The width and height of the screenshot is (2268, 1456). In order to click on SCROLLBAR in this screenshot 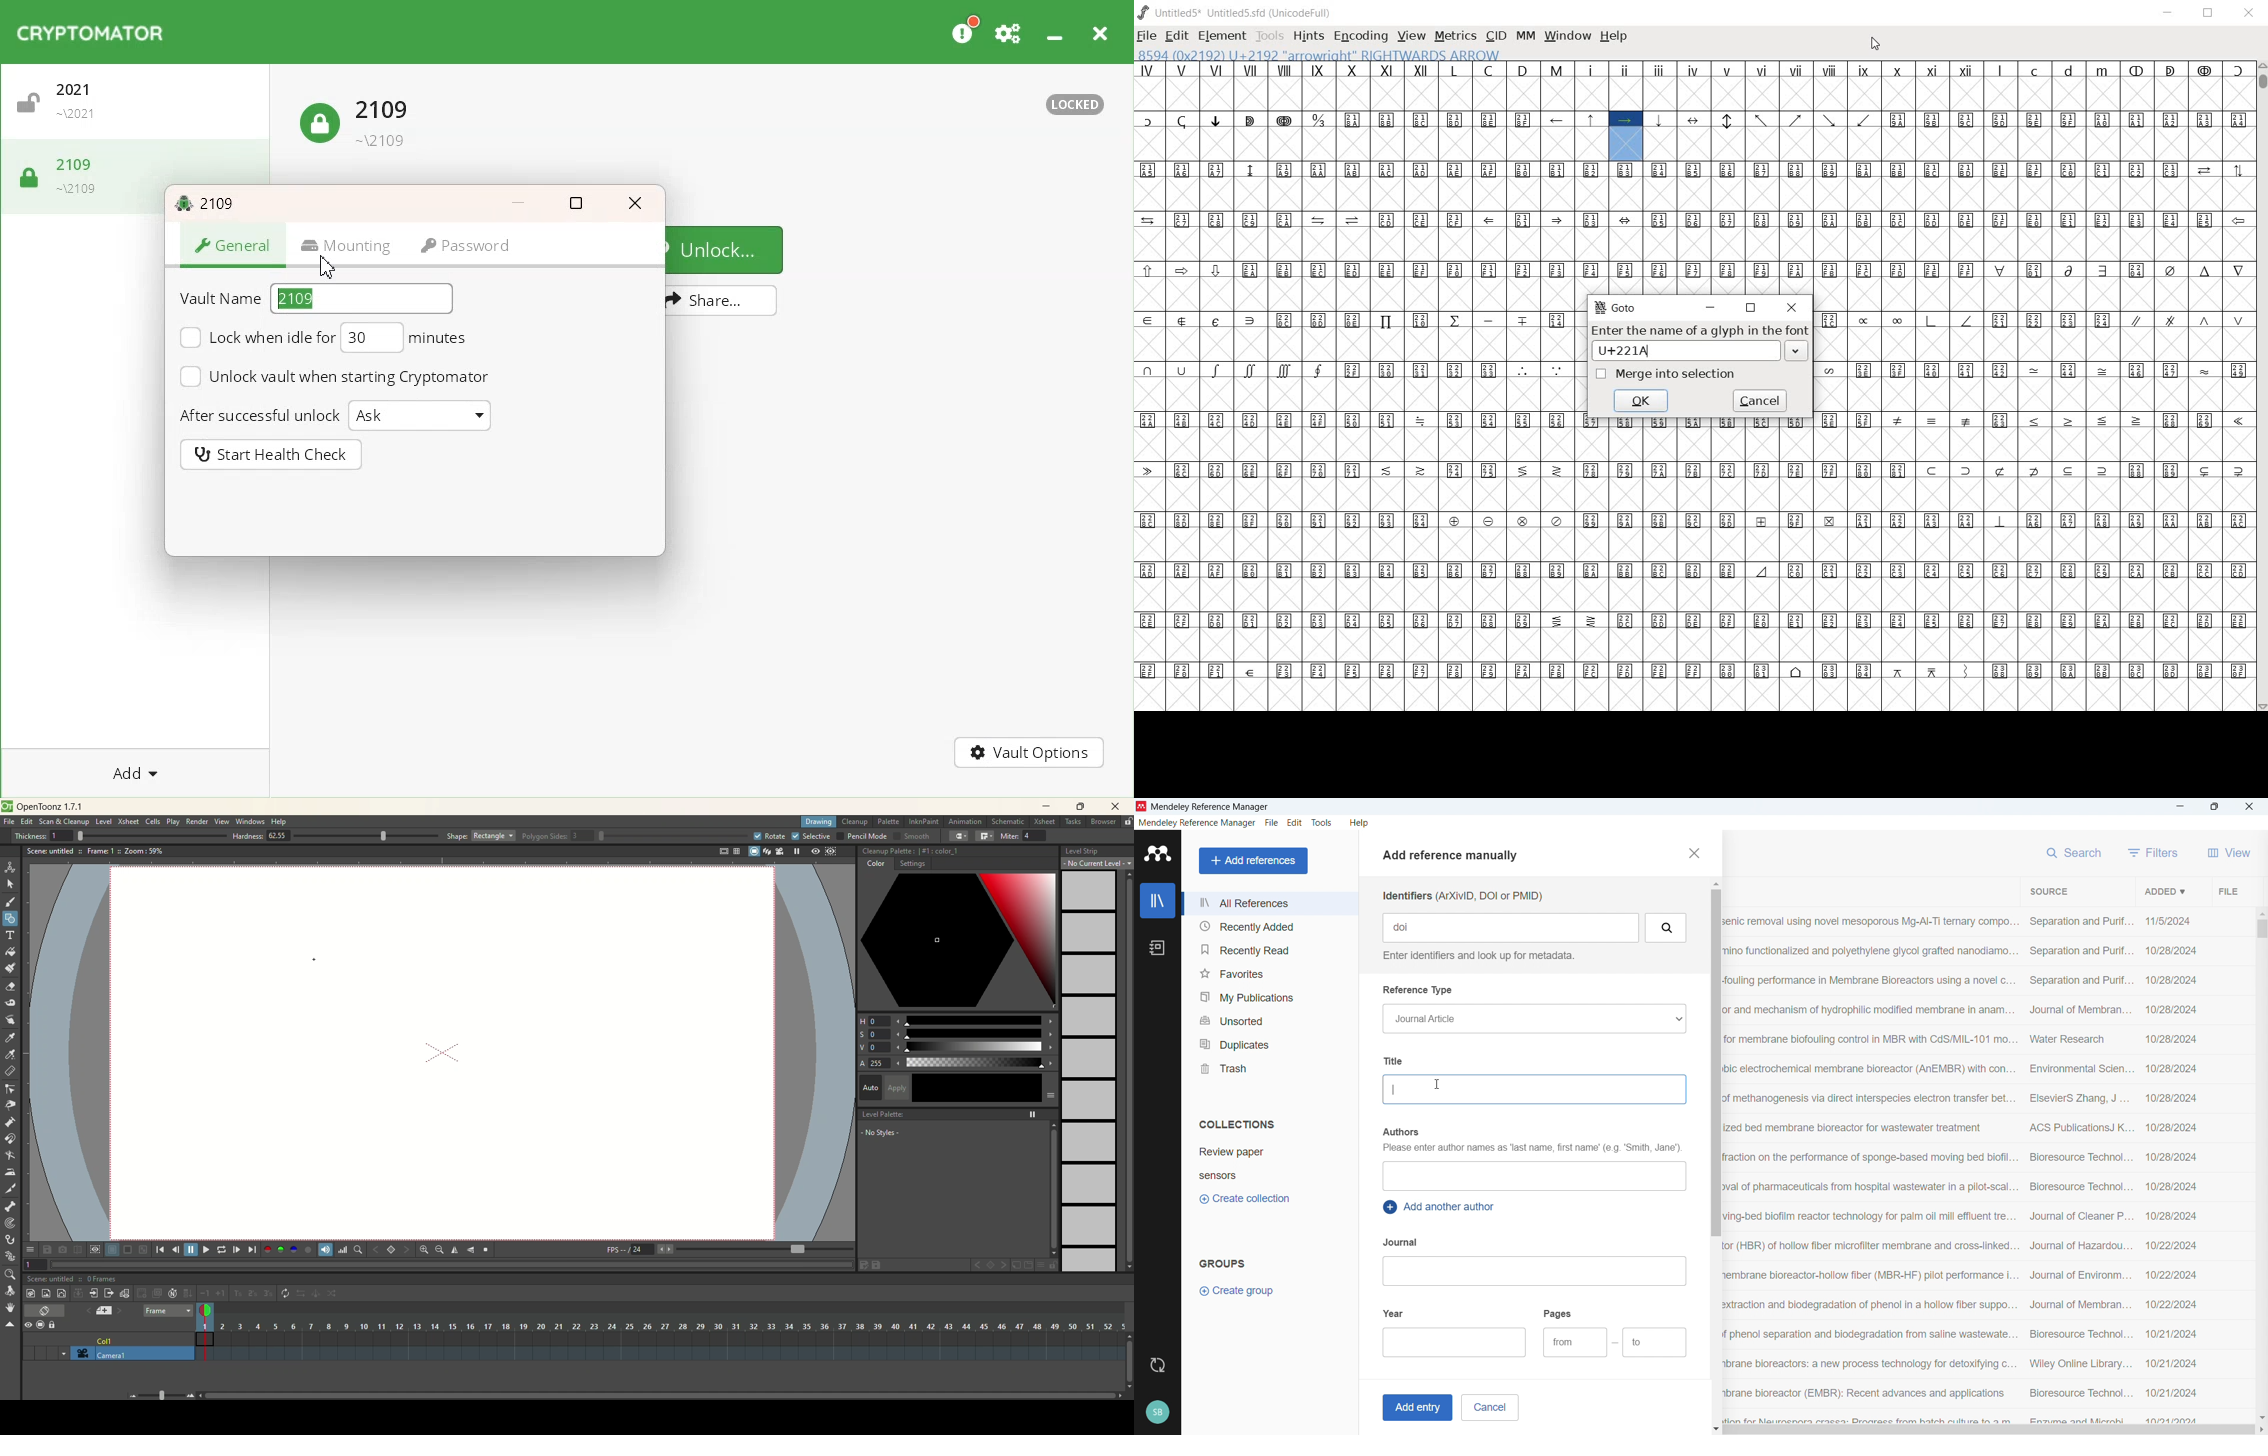, I will do `click(2261, 385)`.